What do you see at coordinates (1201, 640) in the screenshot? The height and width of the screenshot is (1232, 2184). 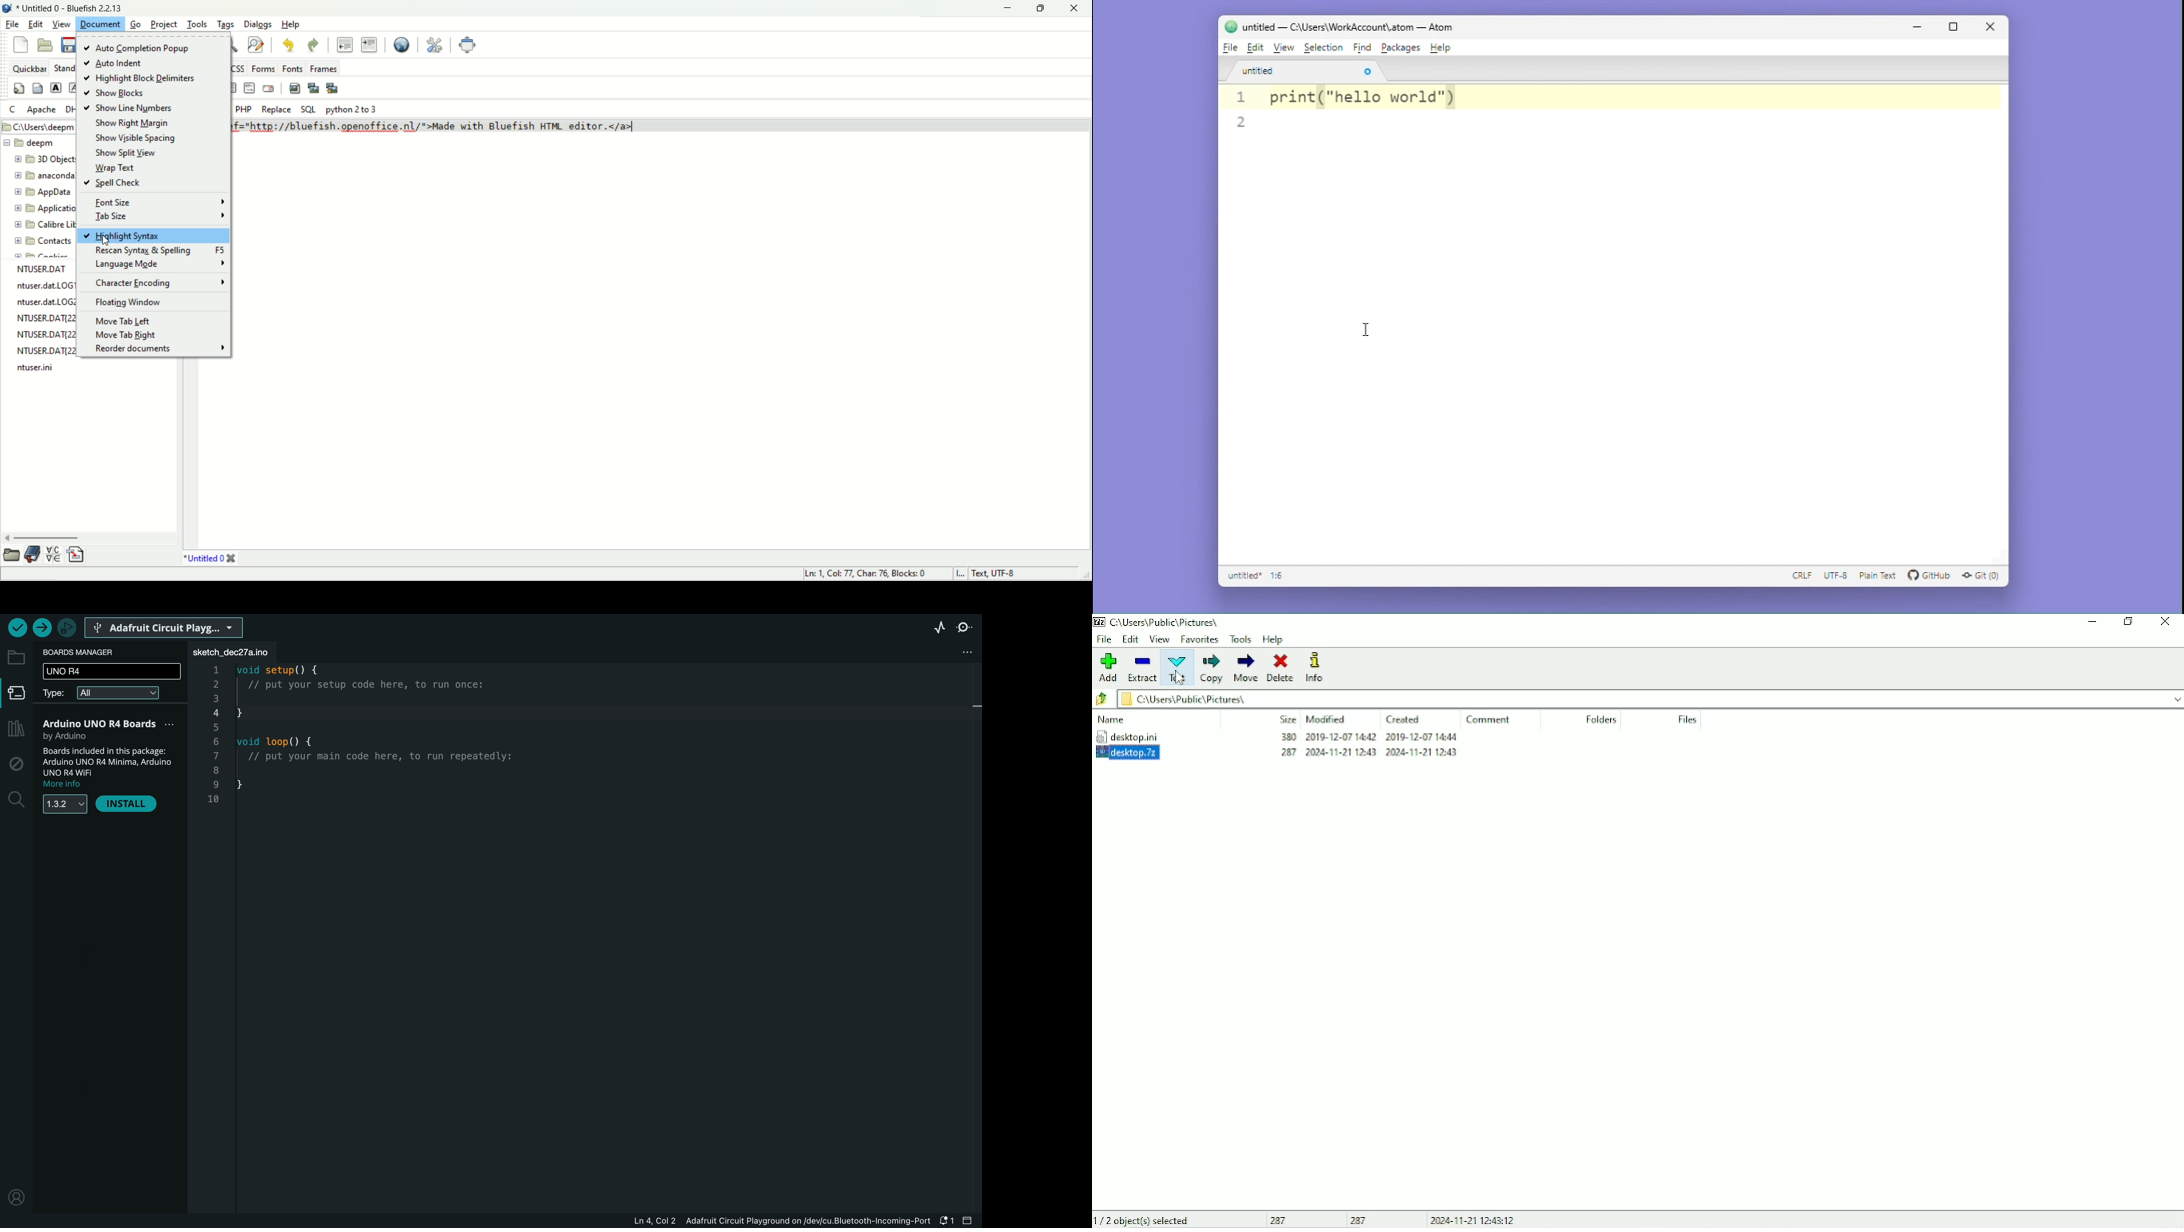 I see `Favorites` at bounding box center [1201, 640].